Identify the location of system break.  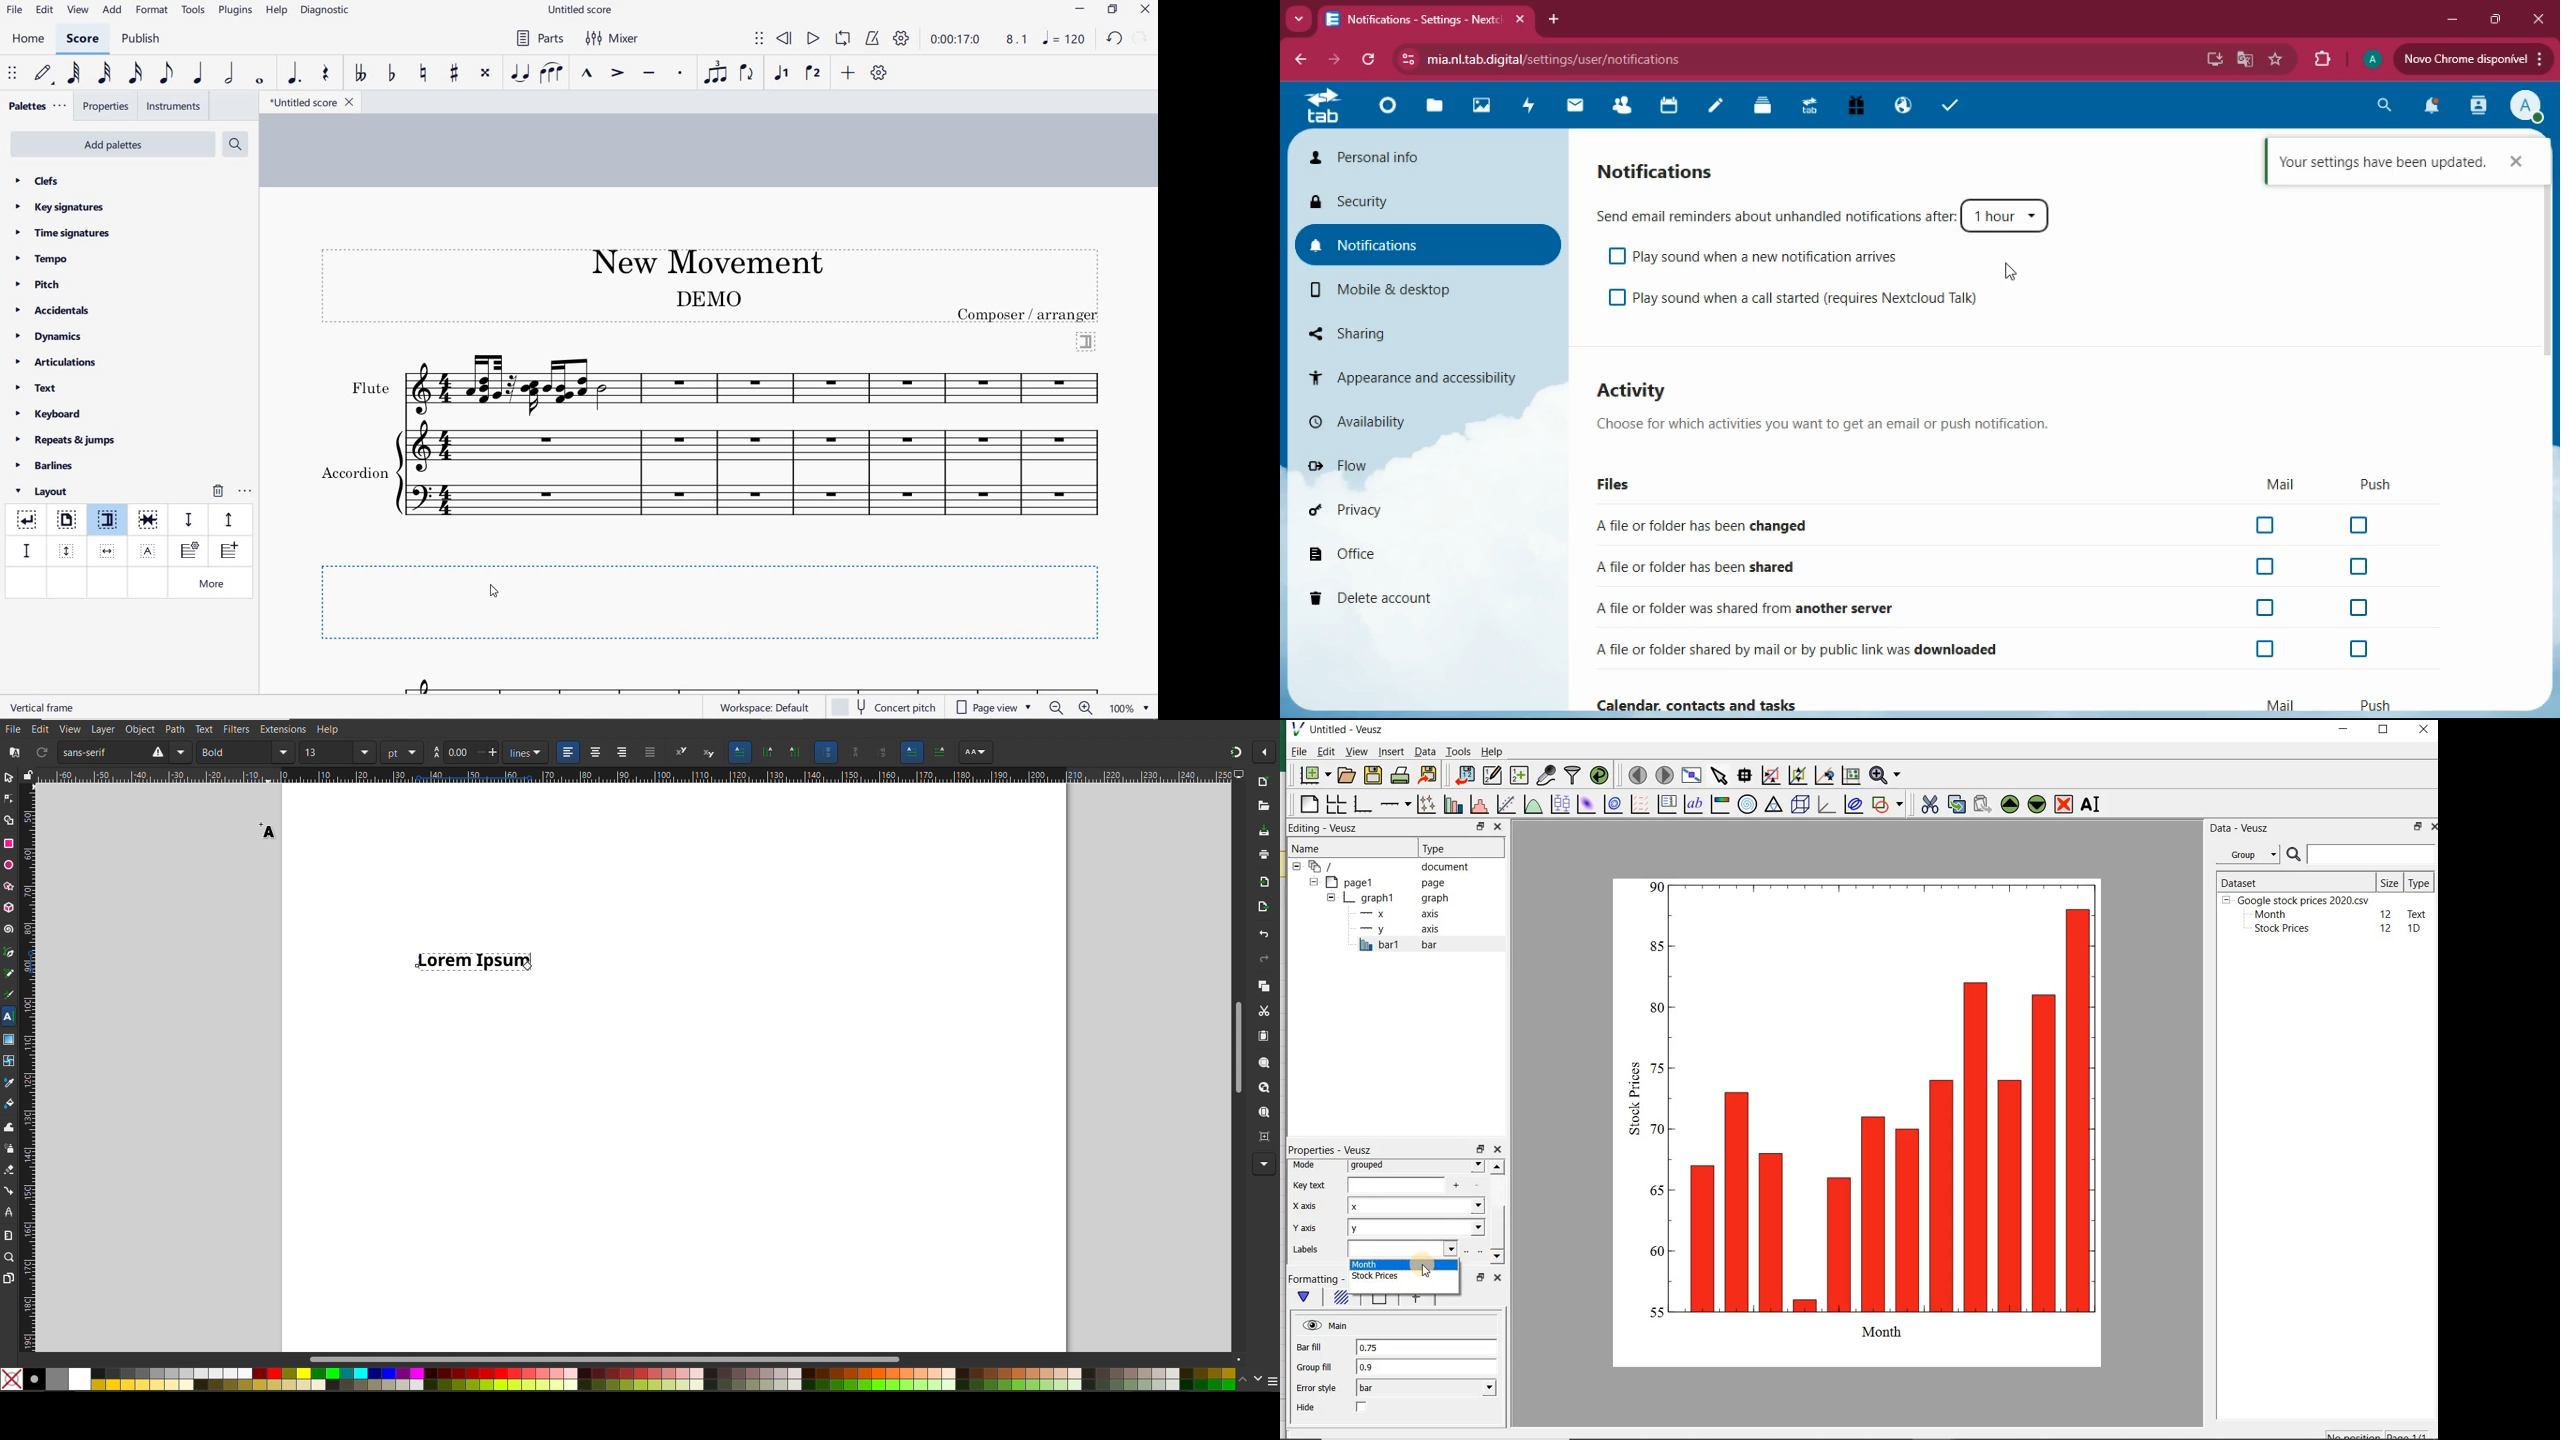
(28, 517).